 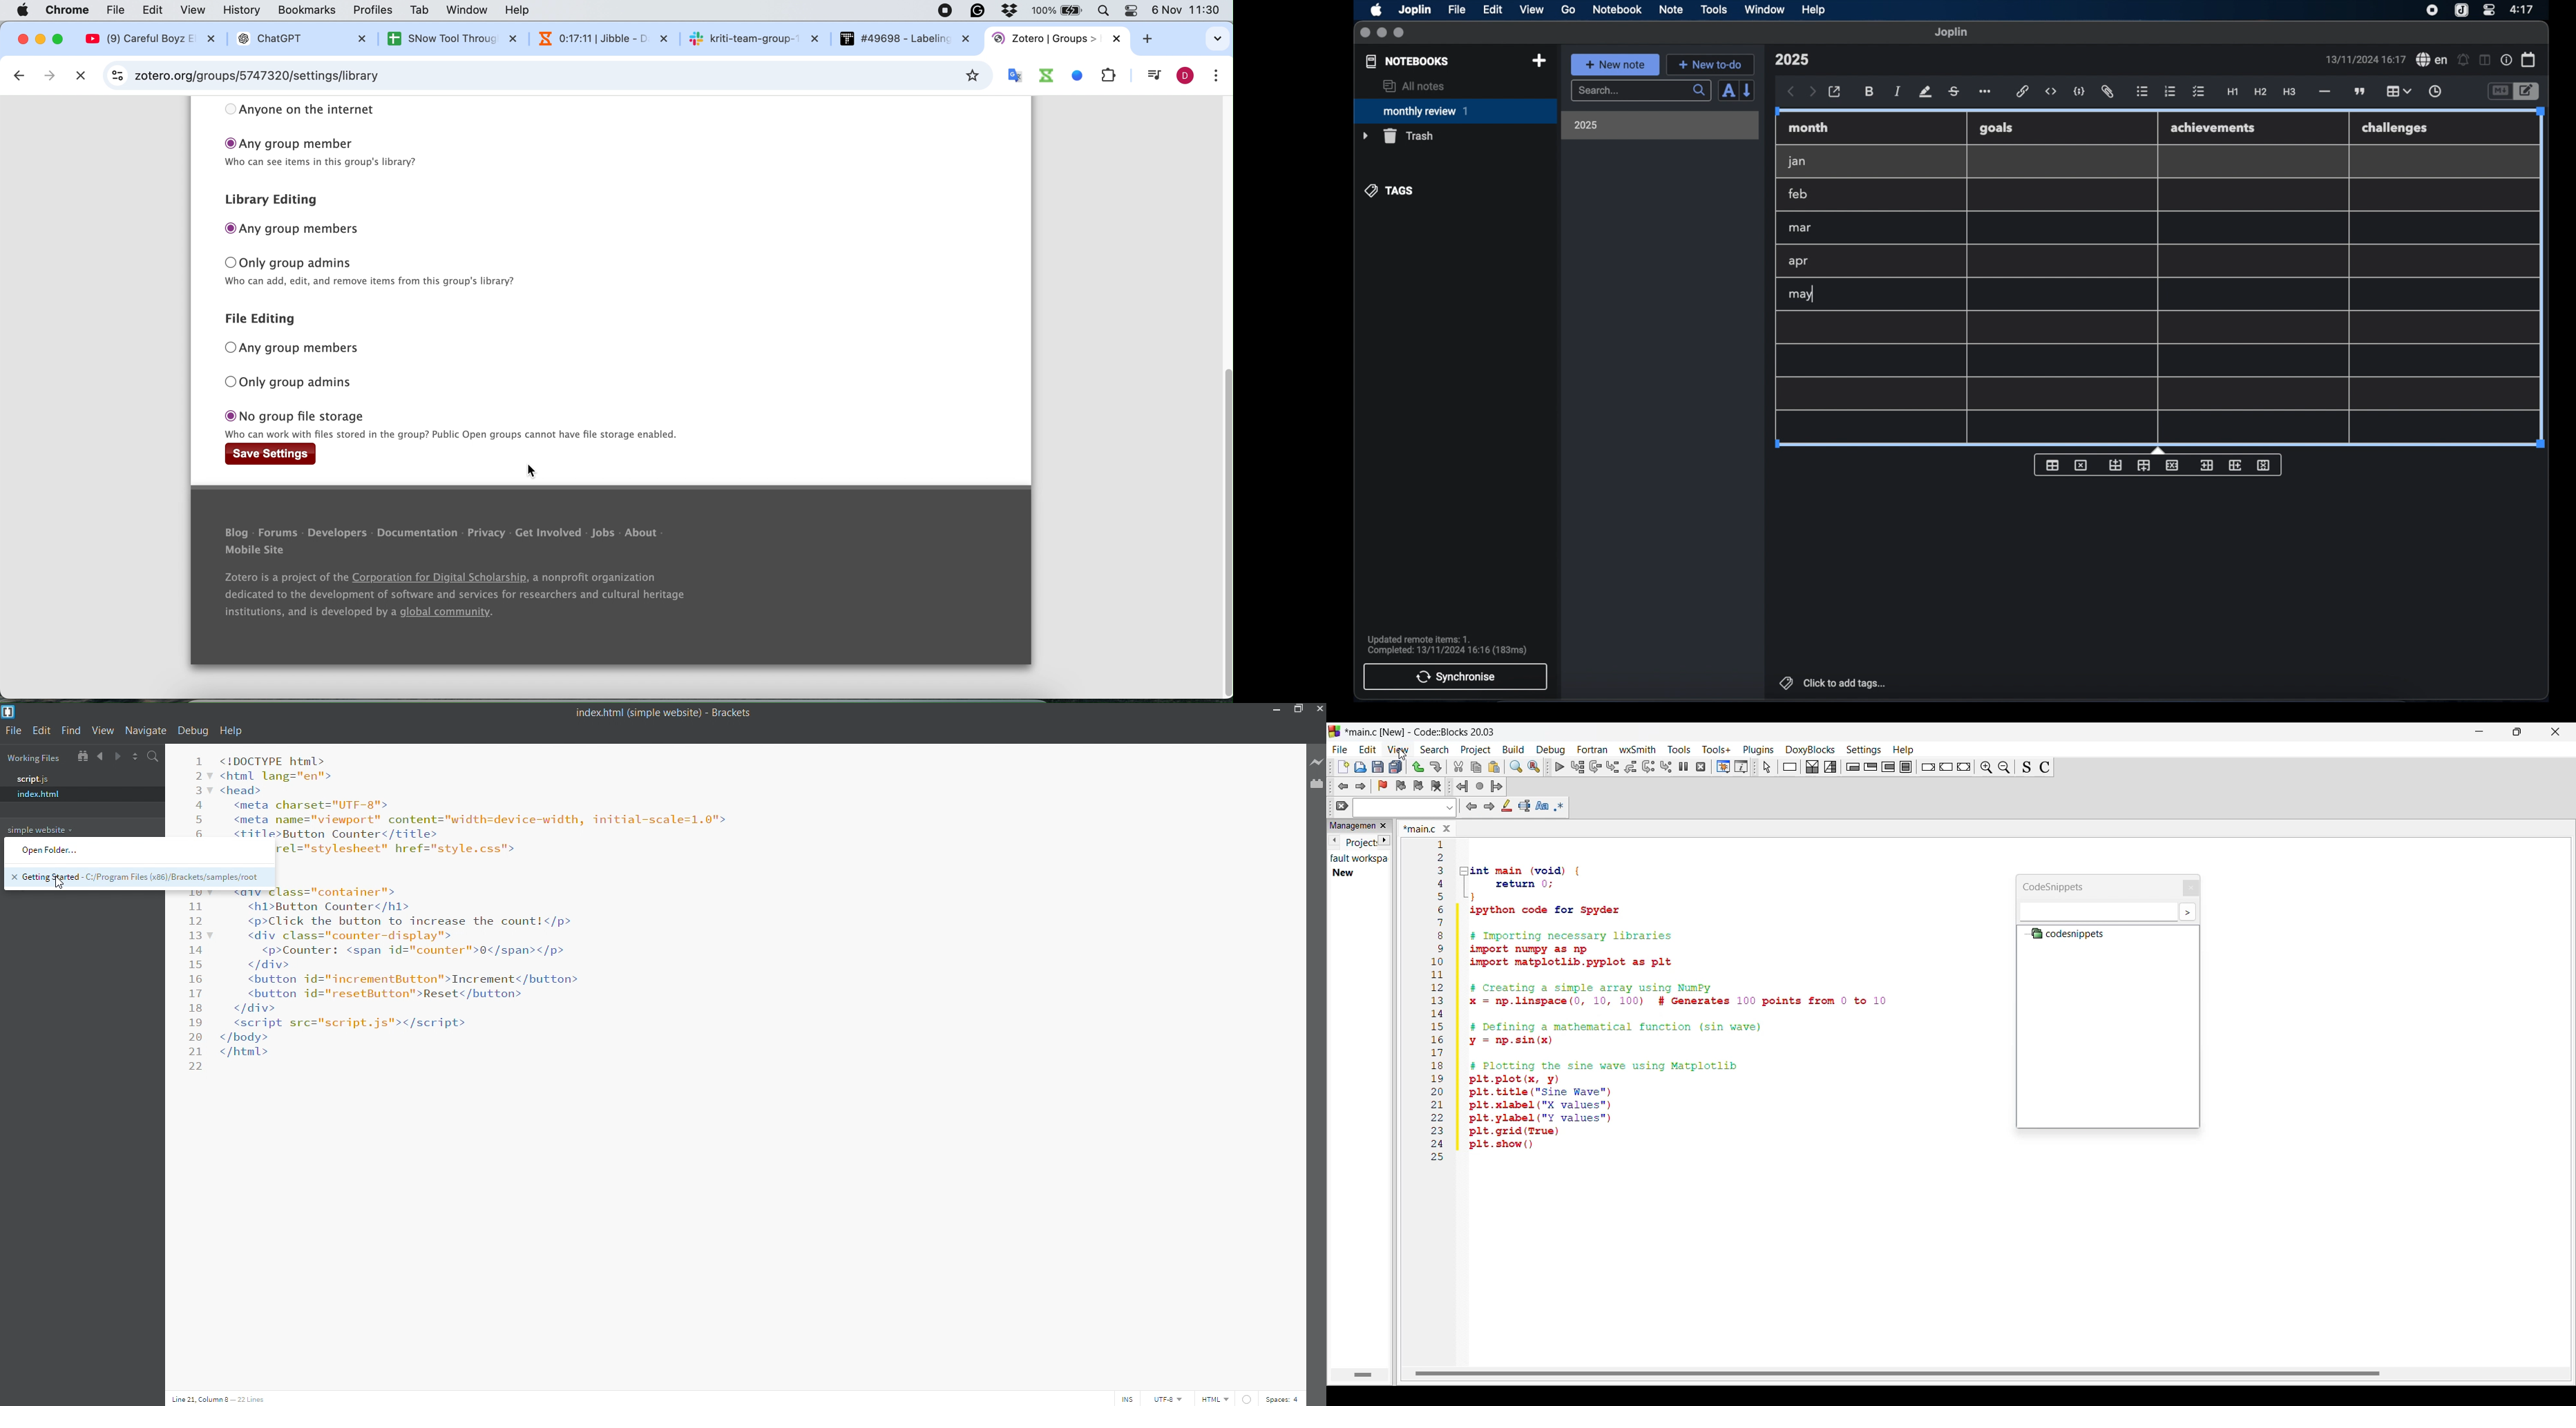 What do you see at coordinates (2433, 10) in the screenshot?
I see `screen recorder icon` at bounding box center [2433, 10].